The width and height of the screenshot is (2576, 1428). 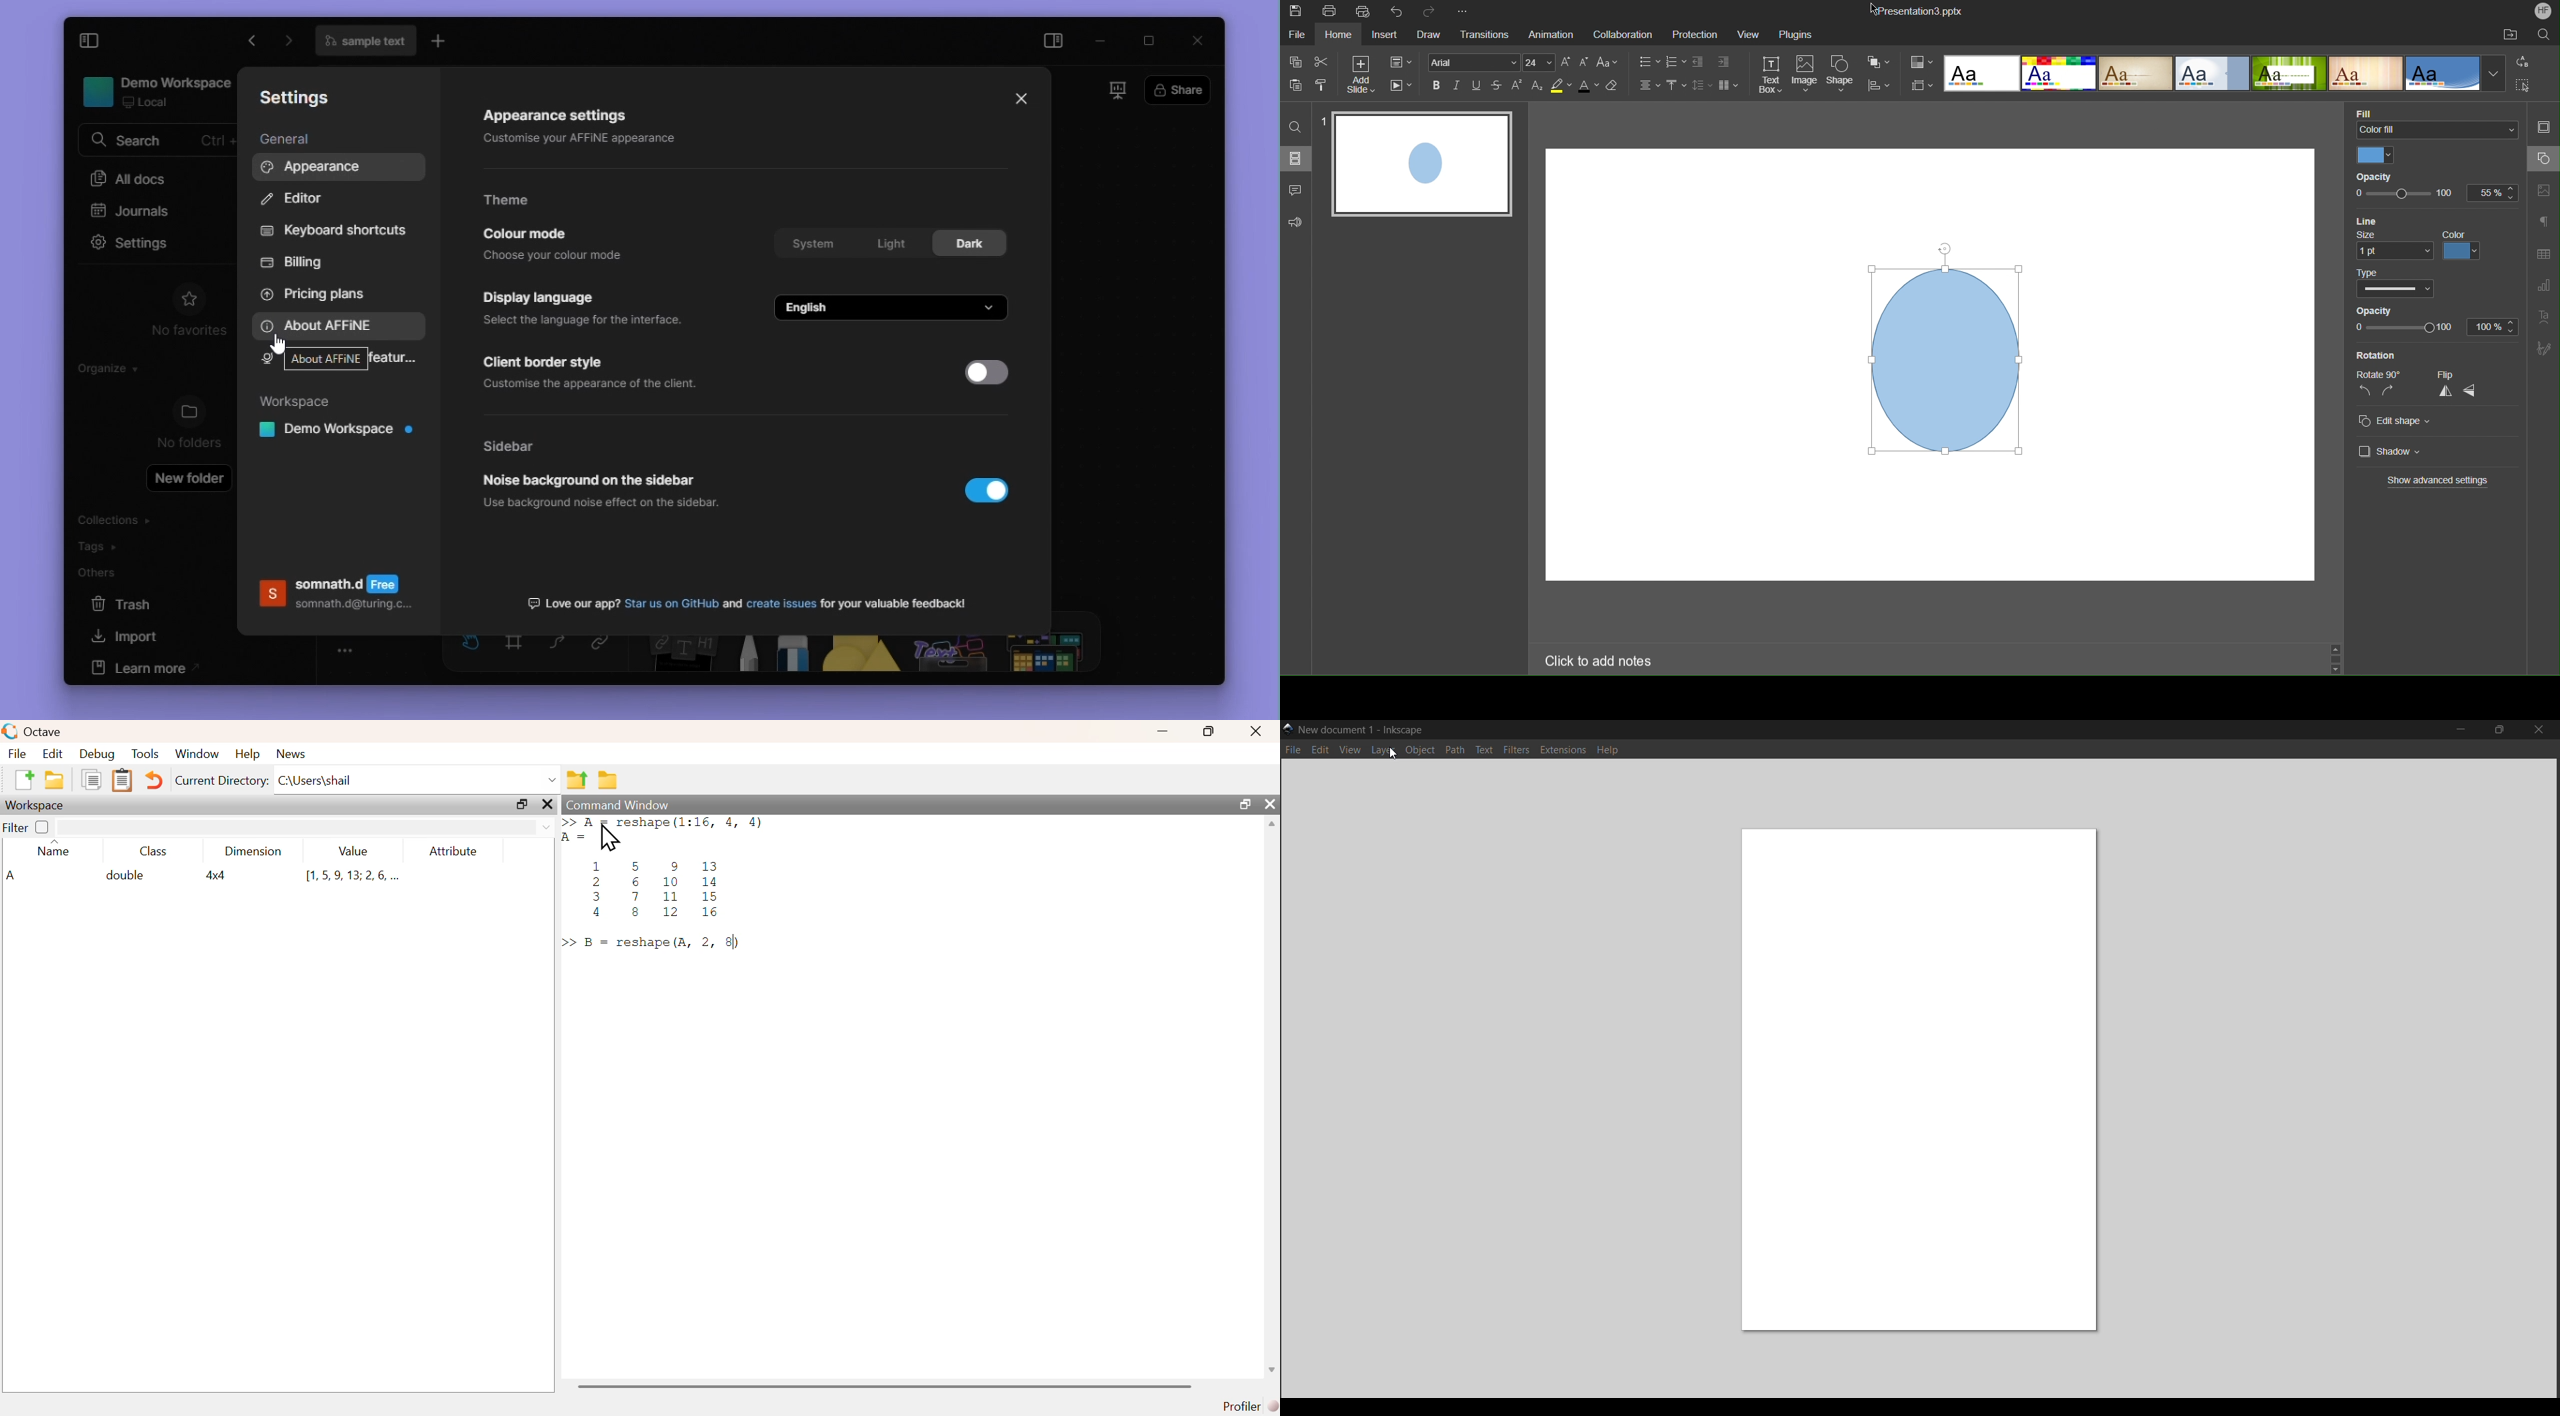 I want to click on go forward, so click(x=254, y=42).